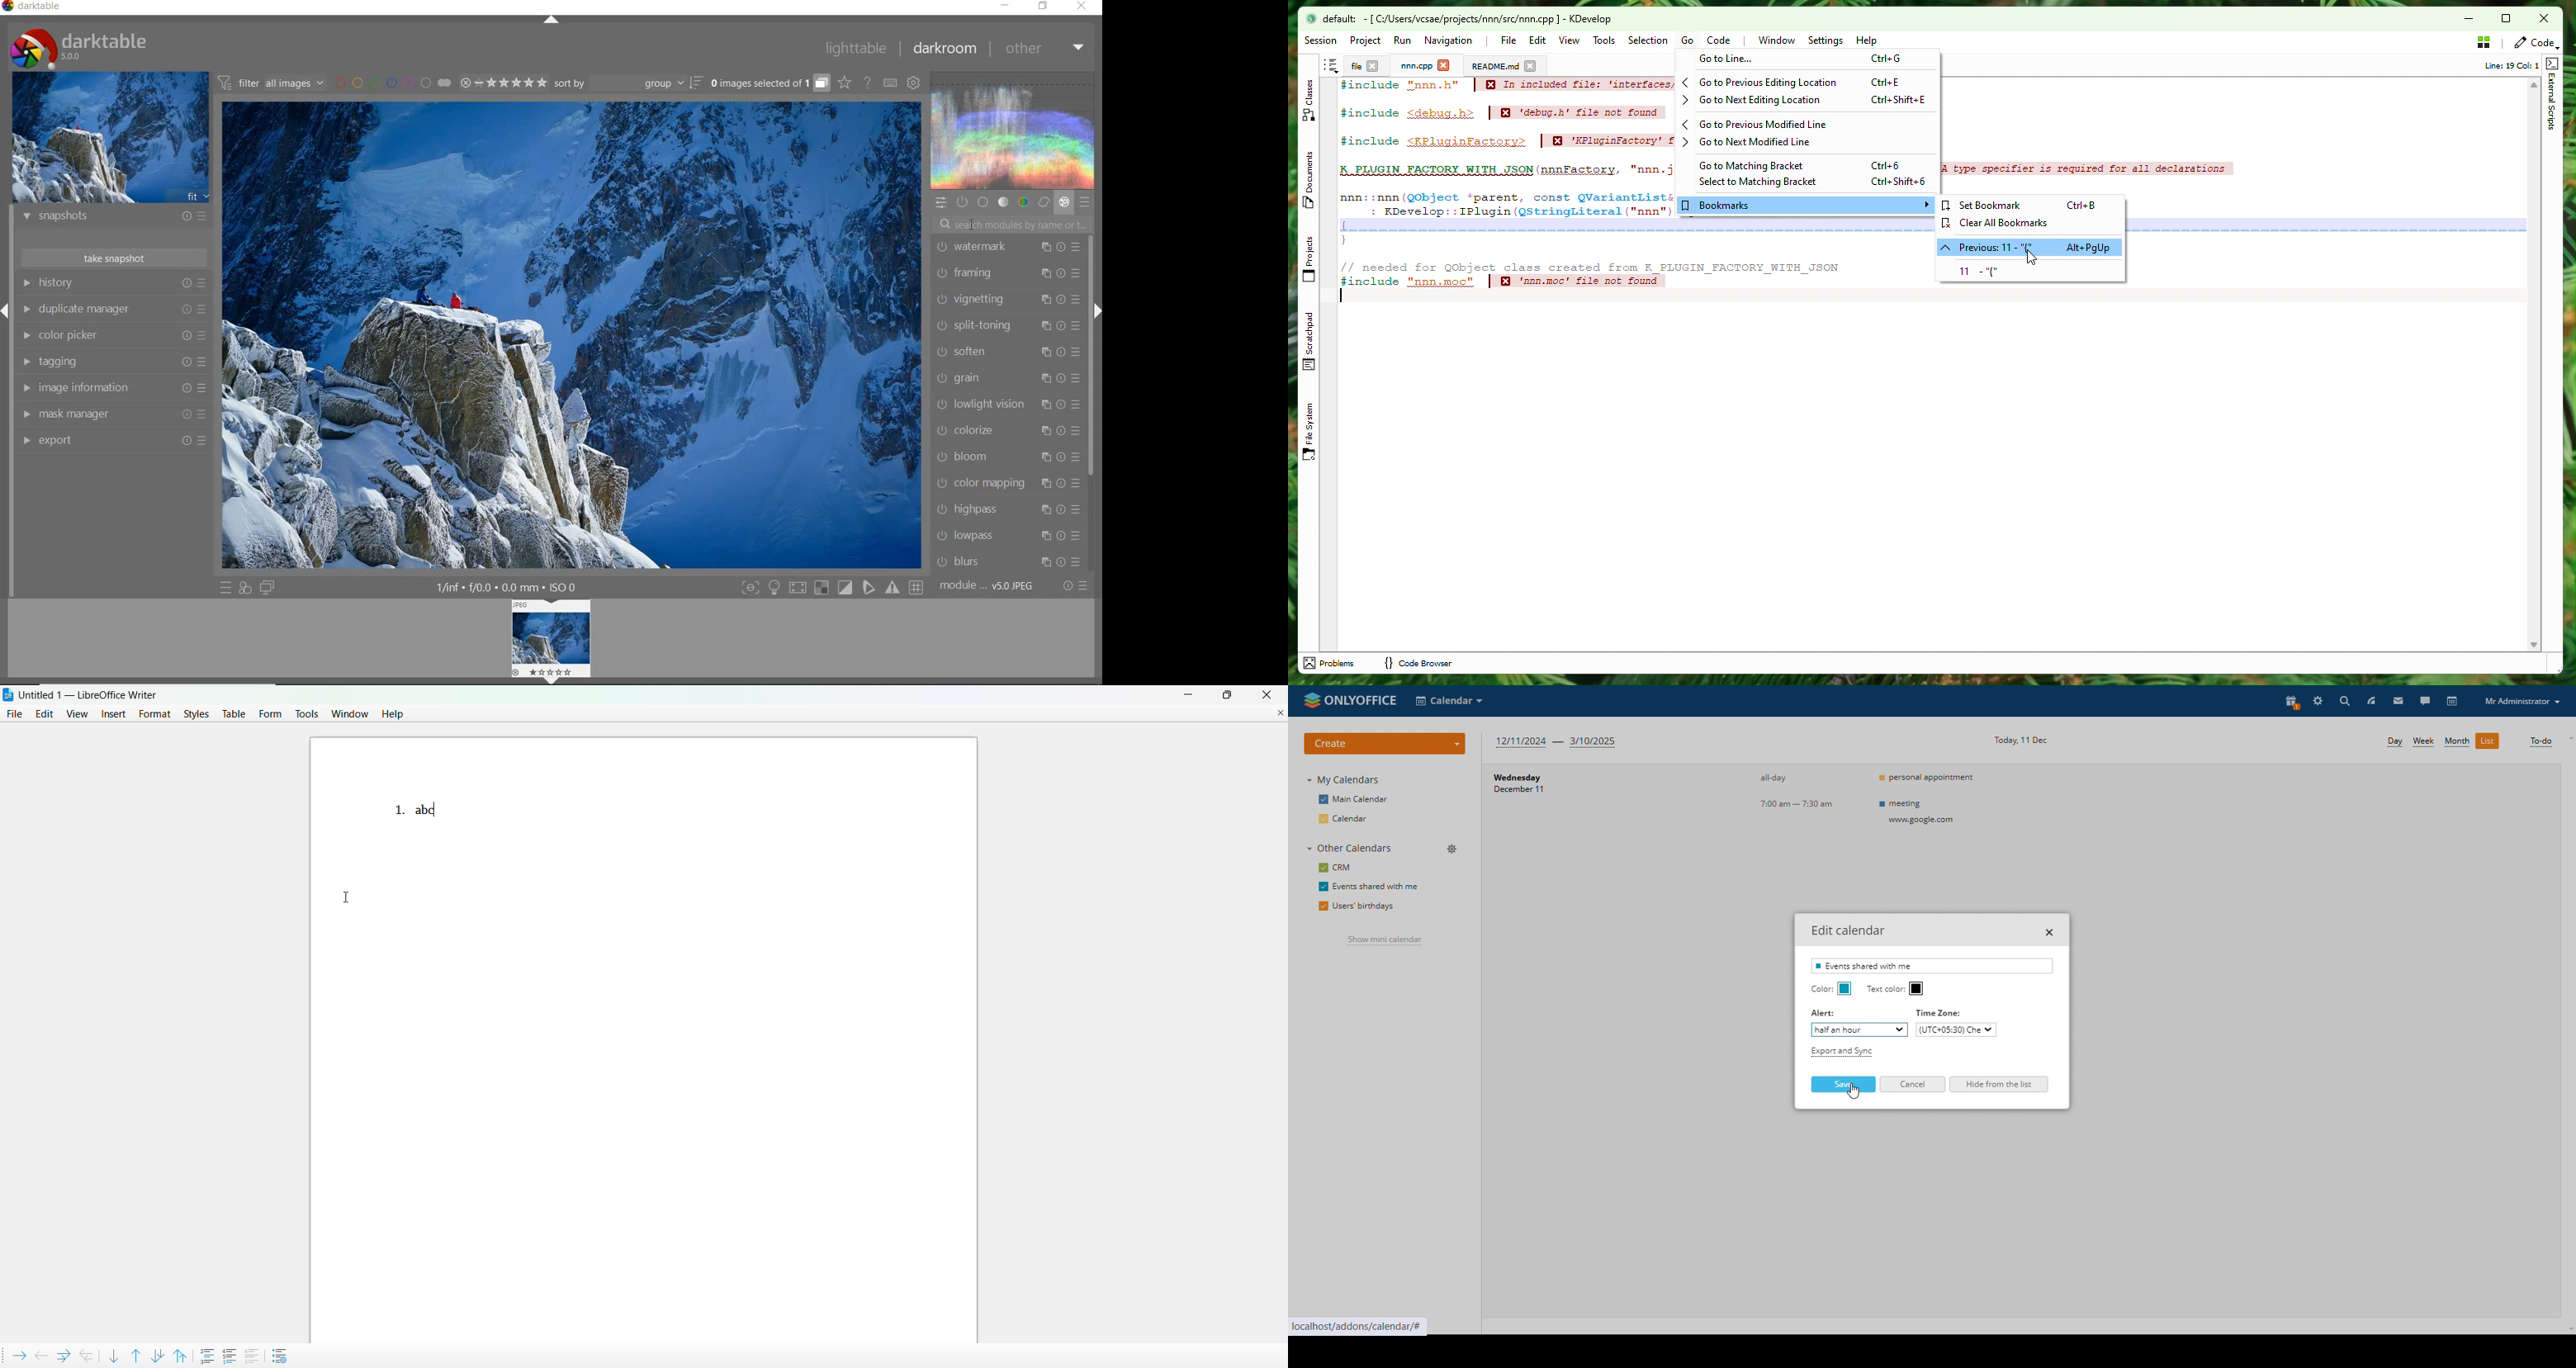 This screenshot has width=2576, height=1372. I want to click on timezone, so click(1943, 1013).